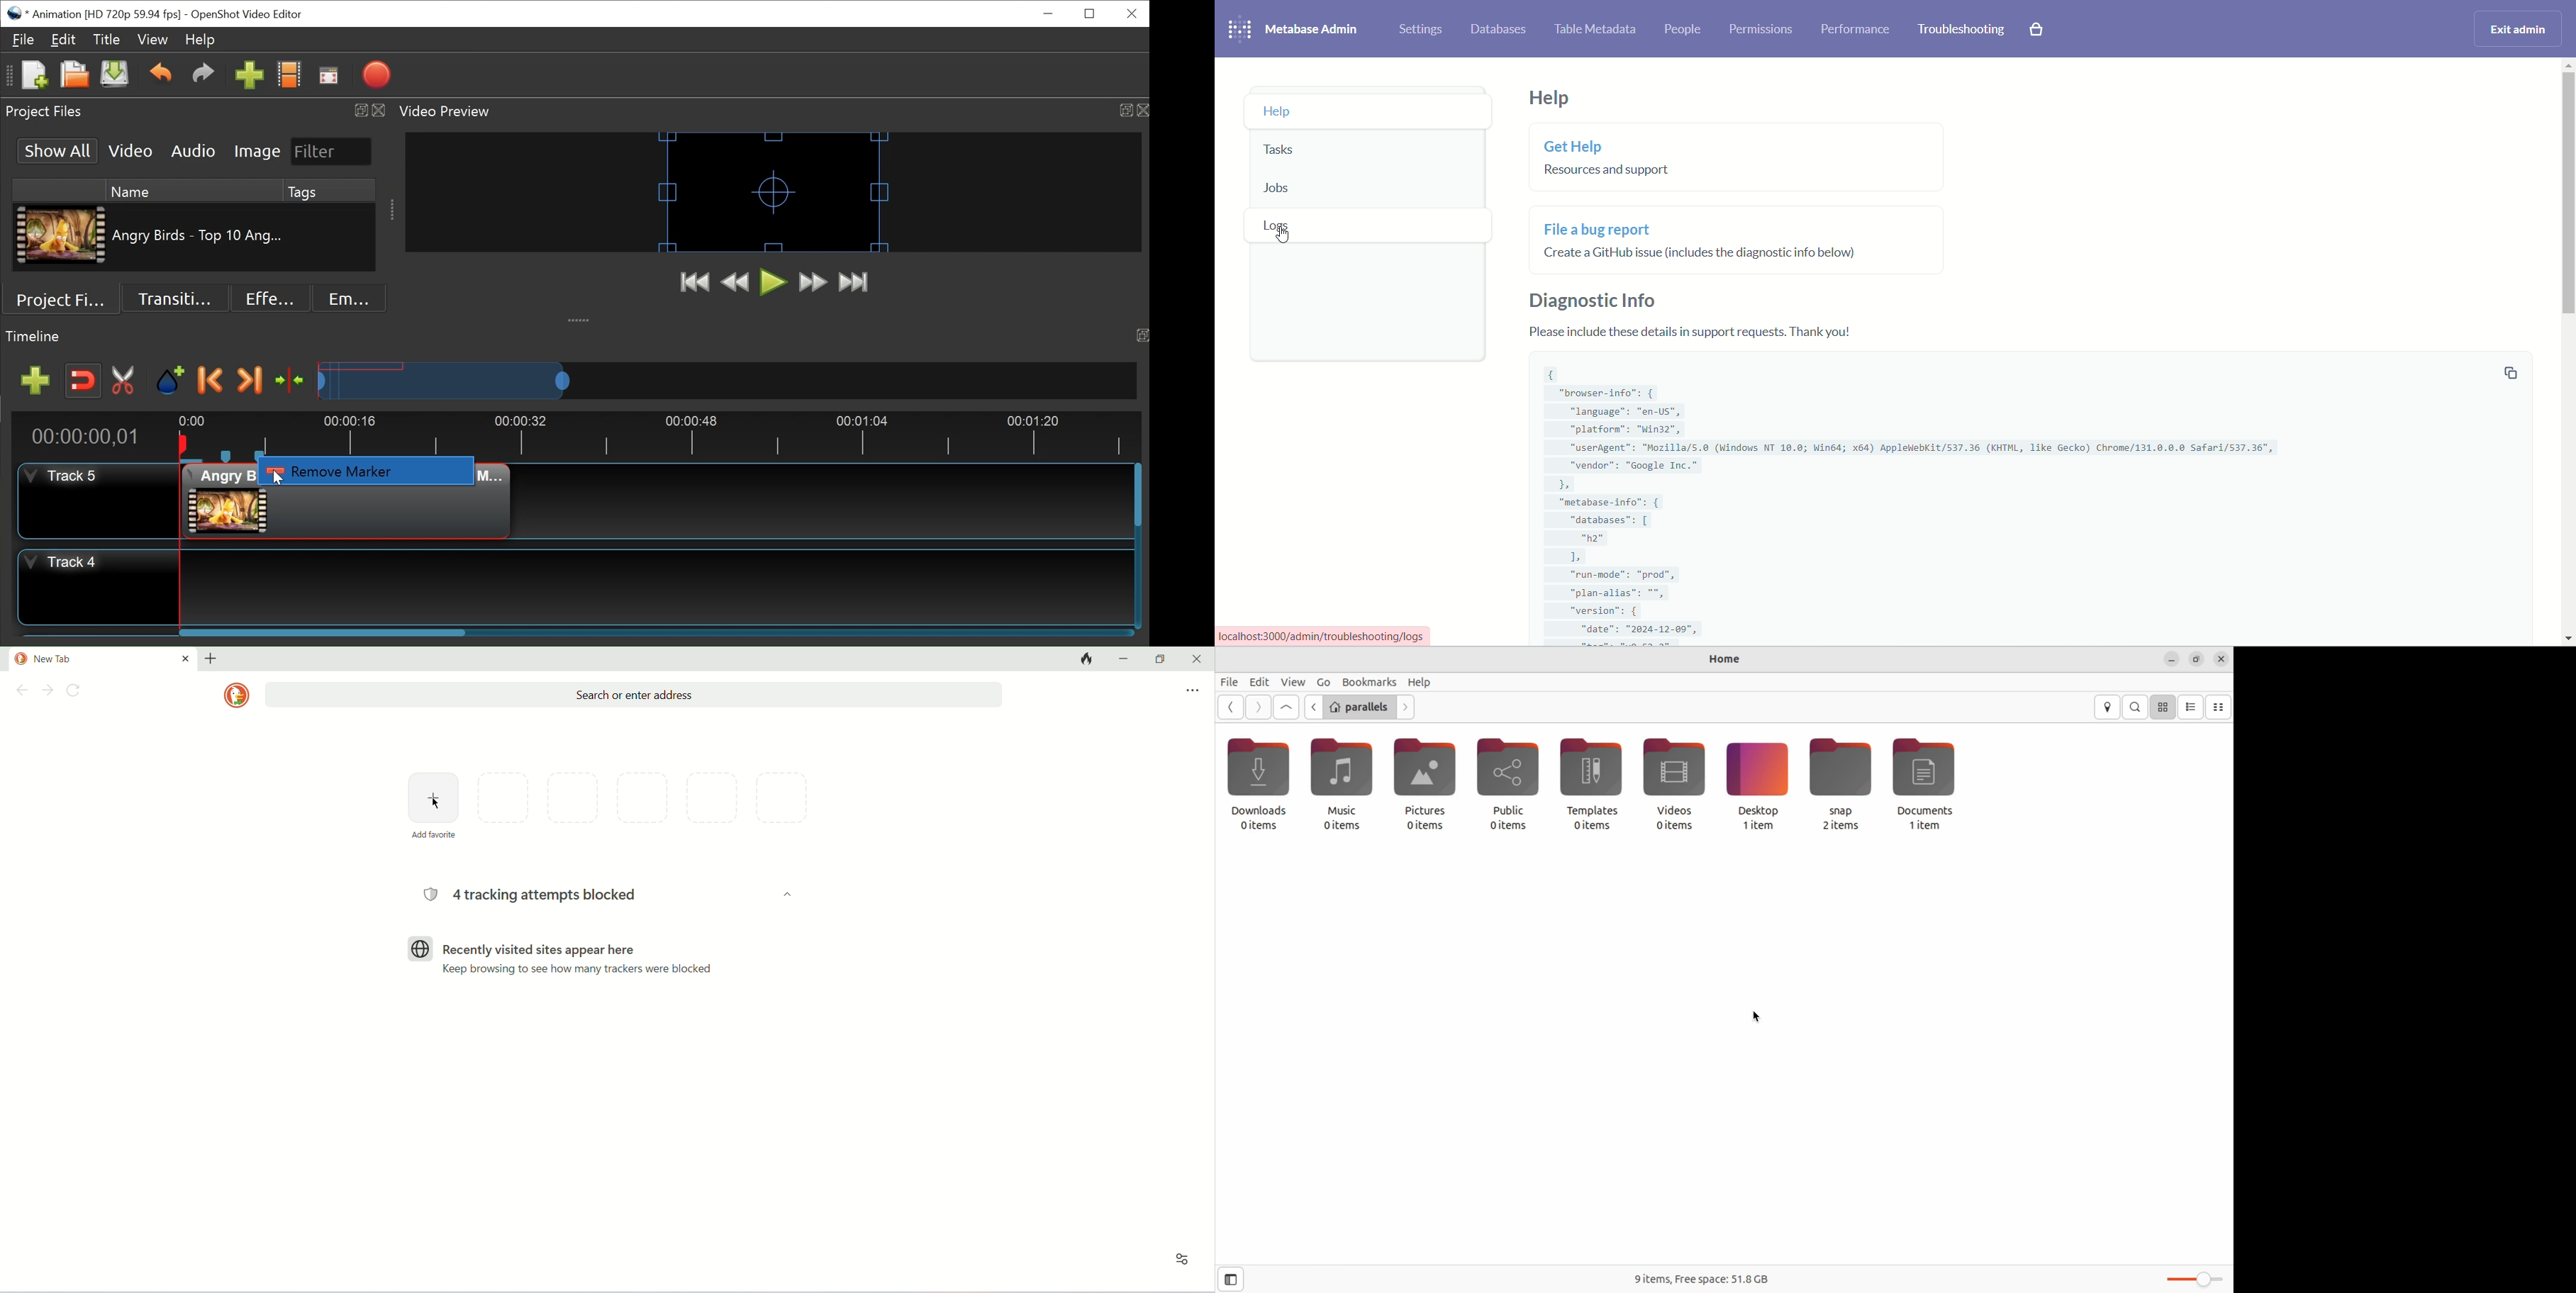 This screenshot has height=1316, width=2576. I want to click on help, so click(1368, 111).